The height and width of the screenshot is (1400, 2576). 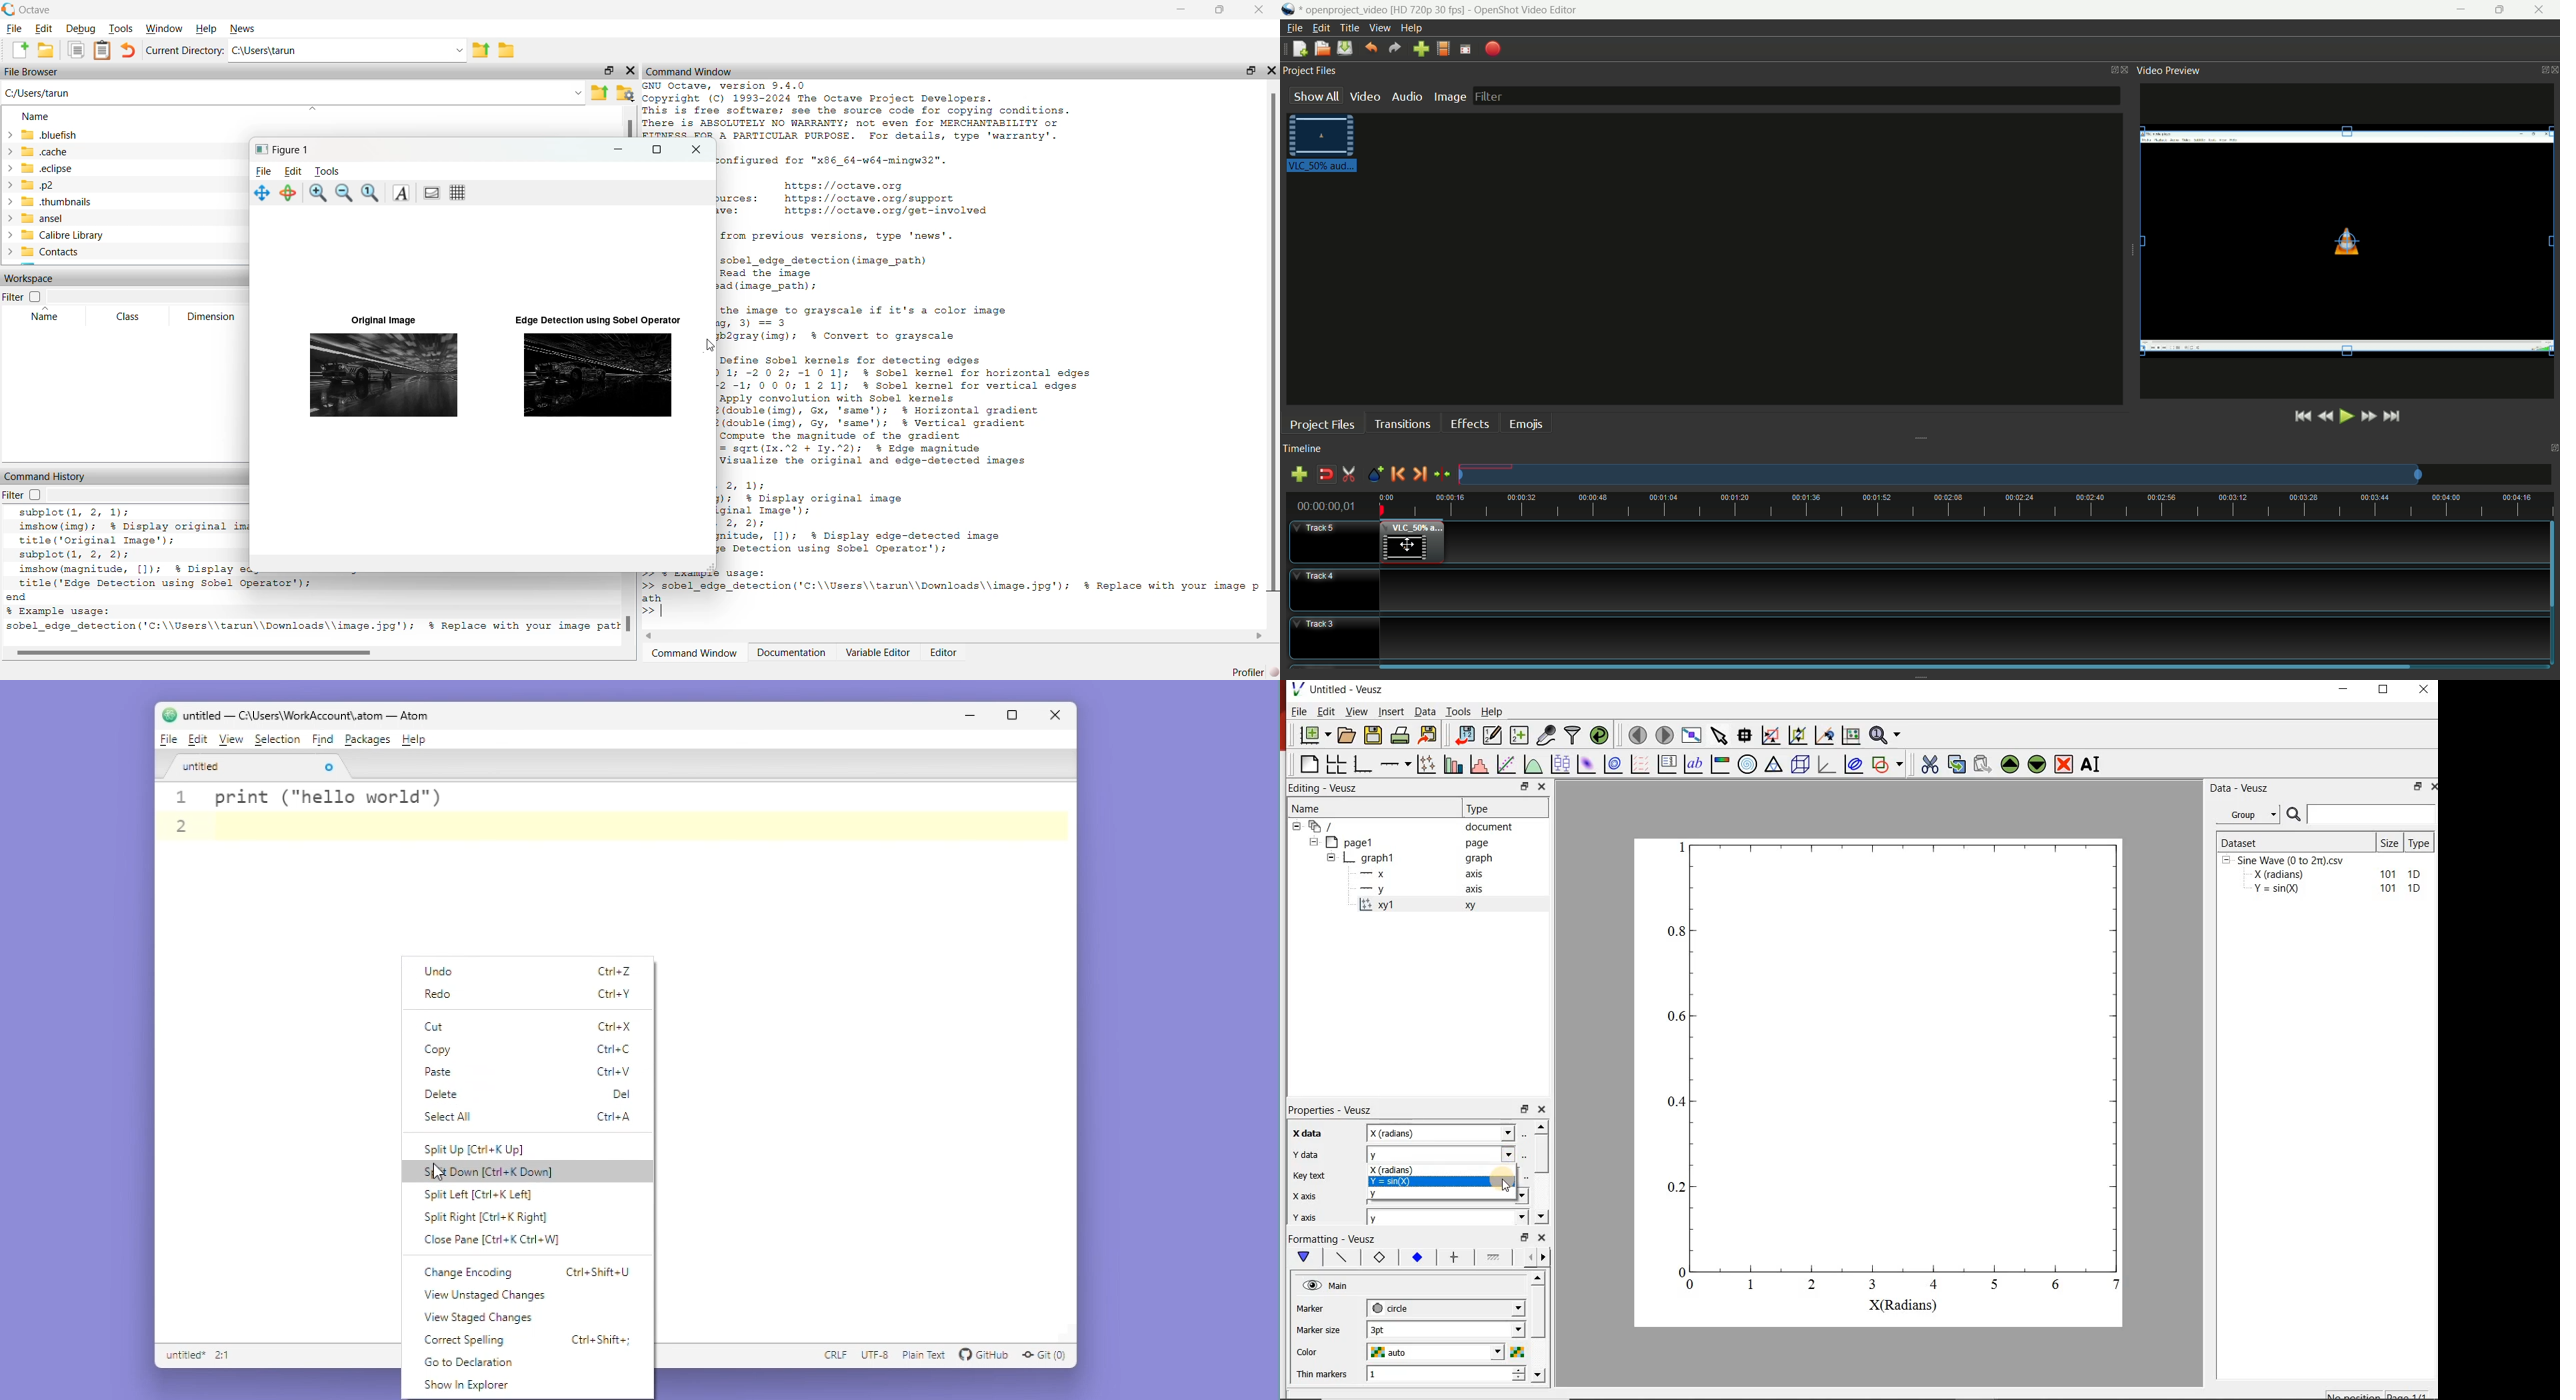 I want to click on Move right, so click(x=1546, y=1257).